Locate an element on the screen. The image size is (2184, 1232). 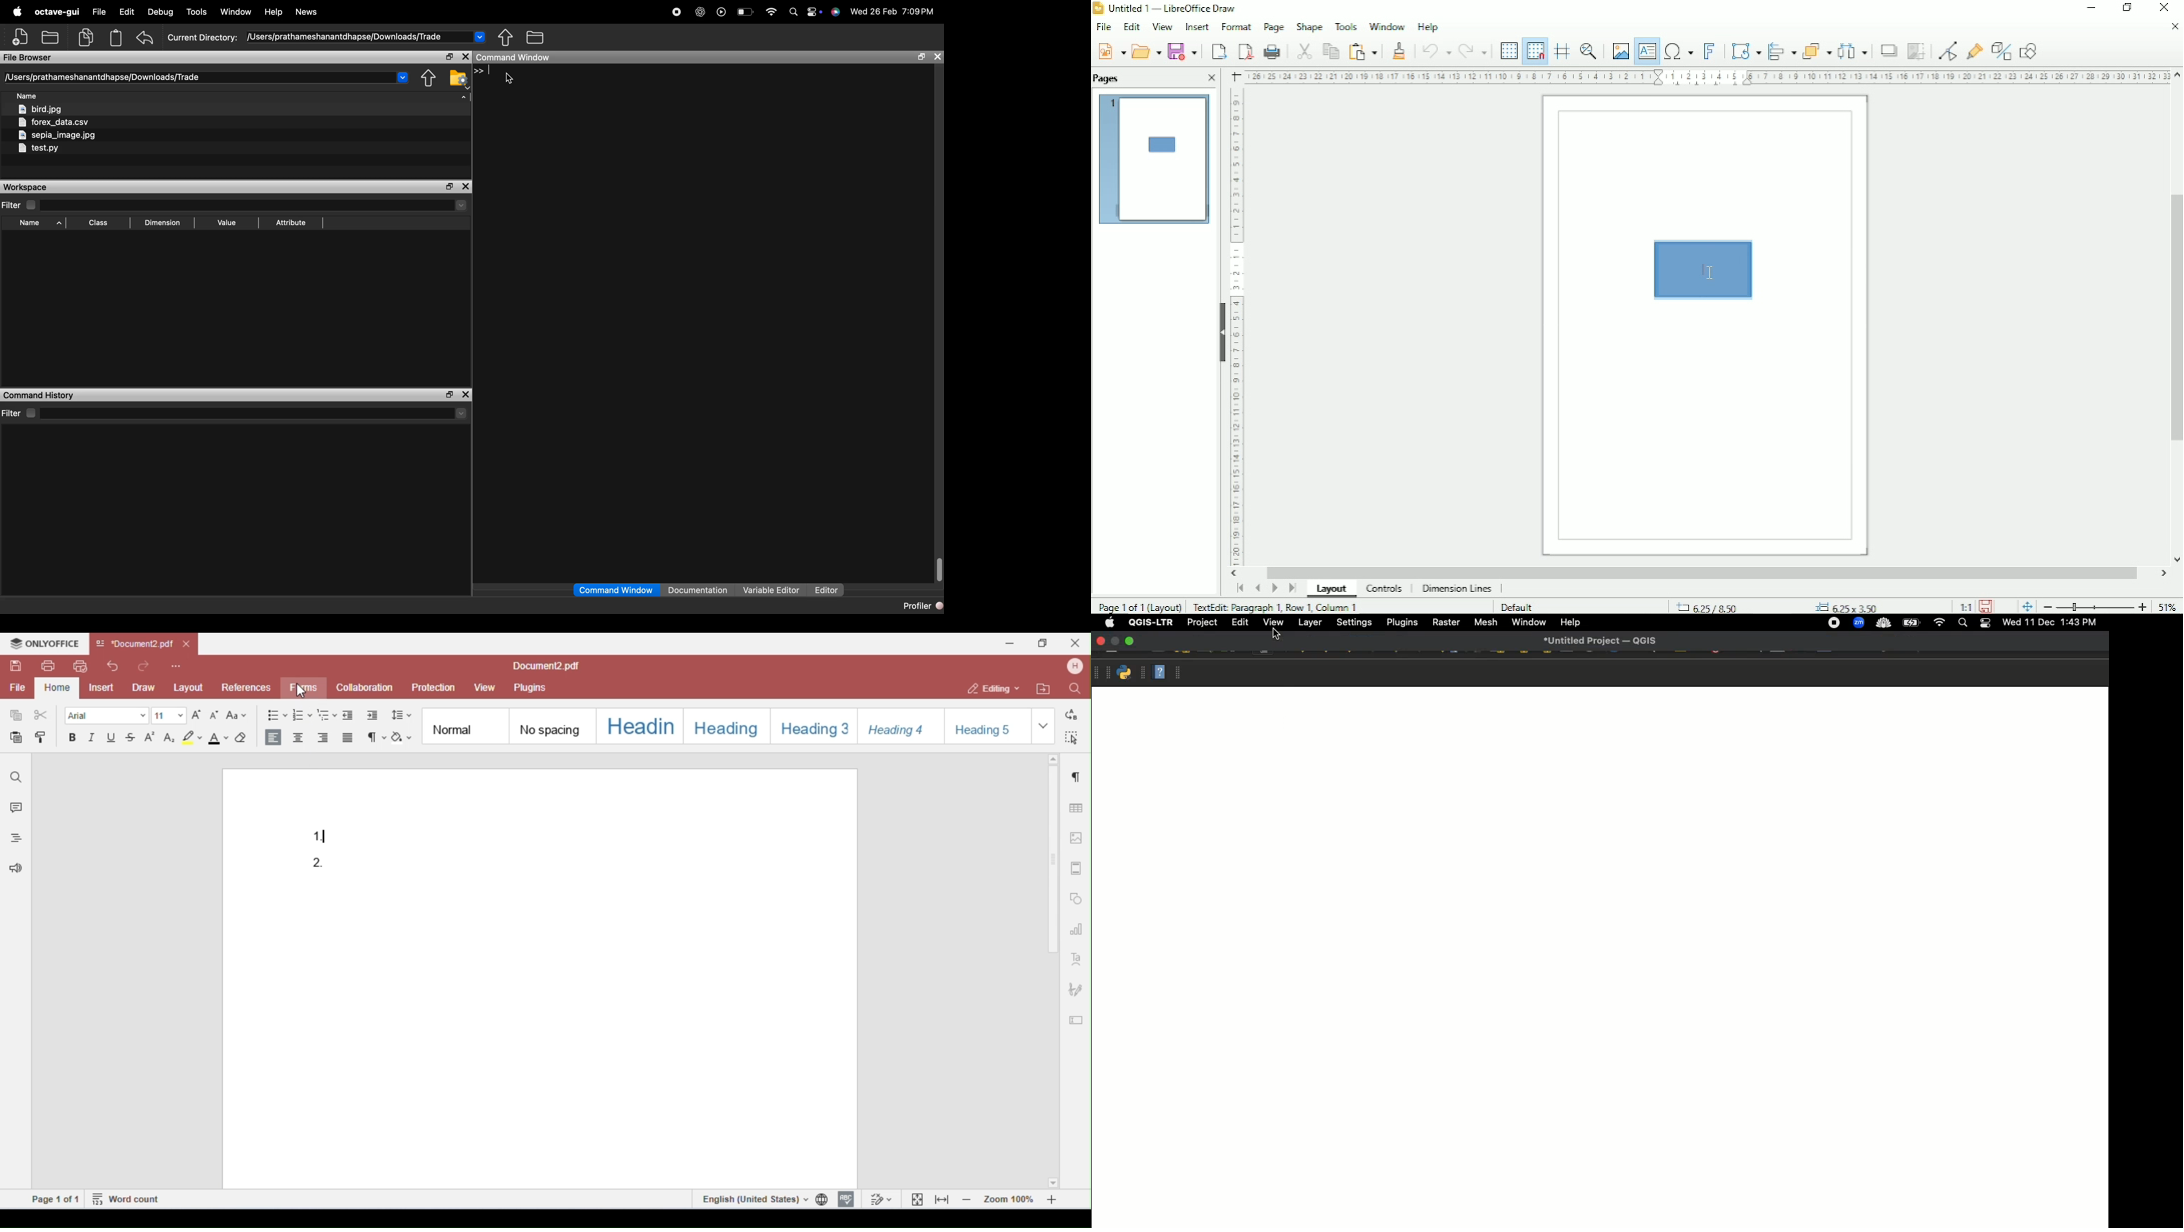
find is located at coordinates (16, 777).